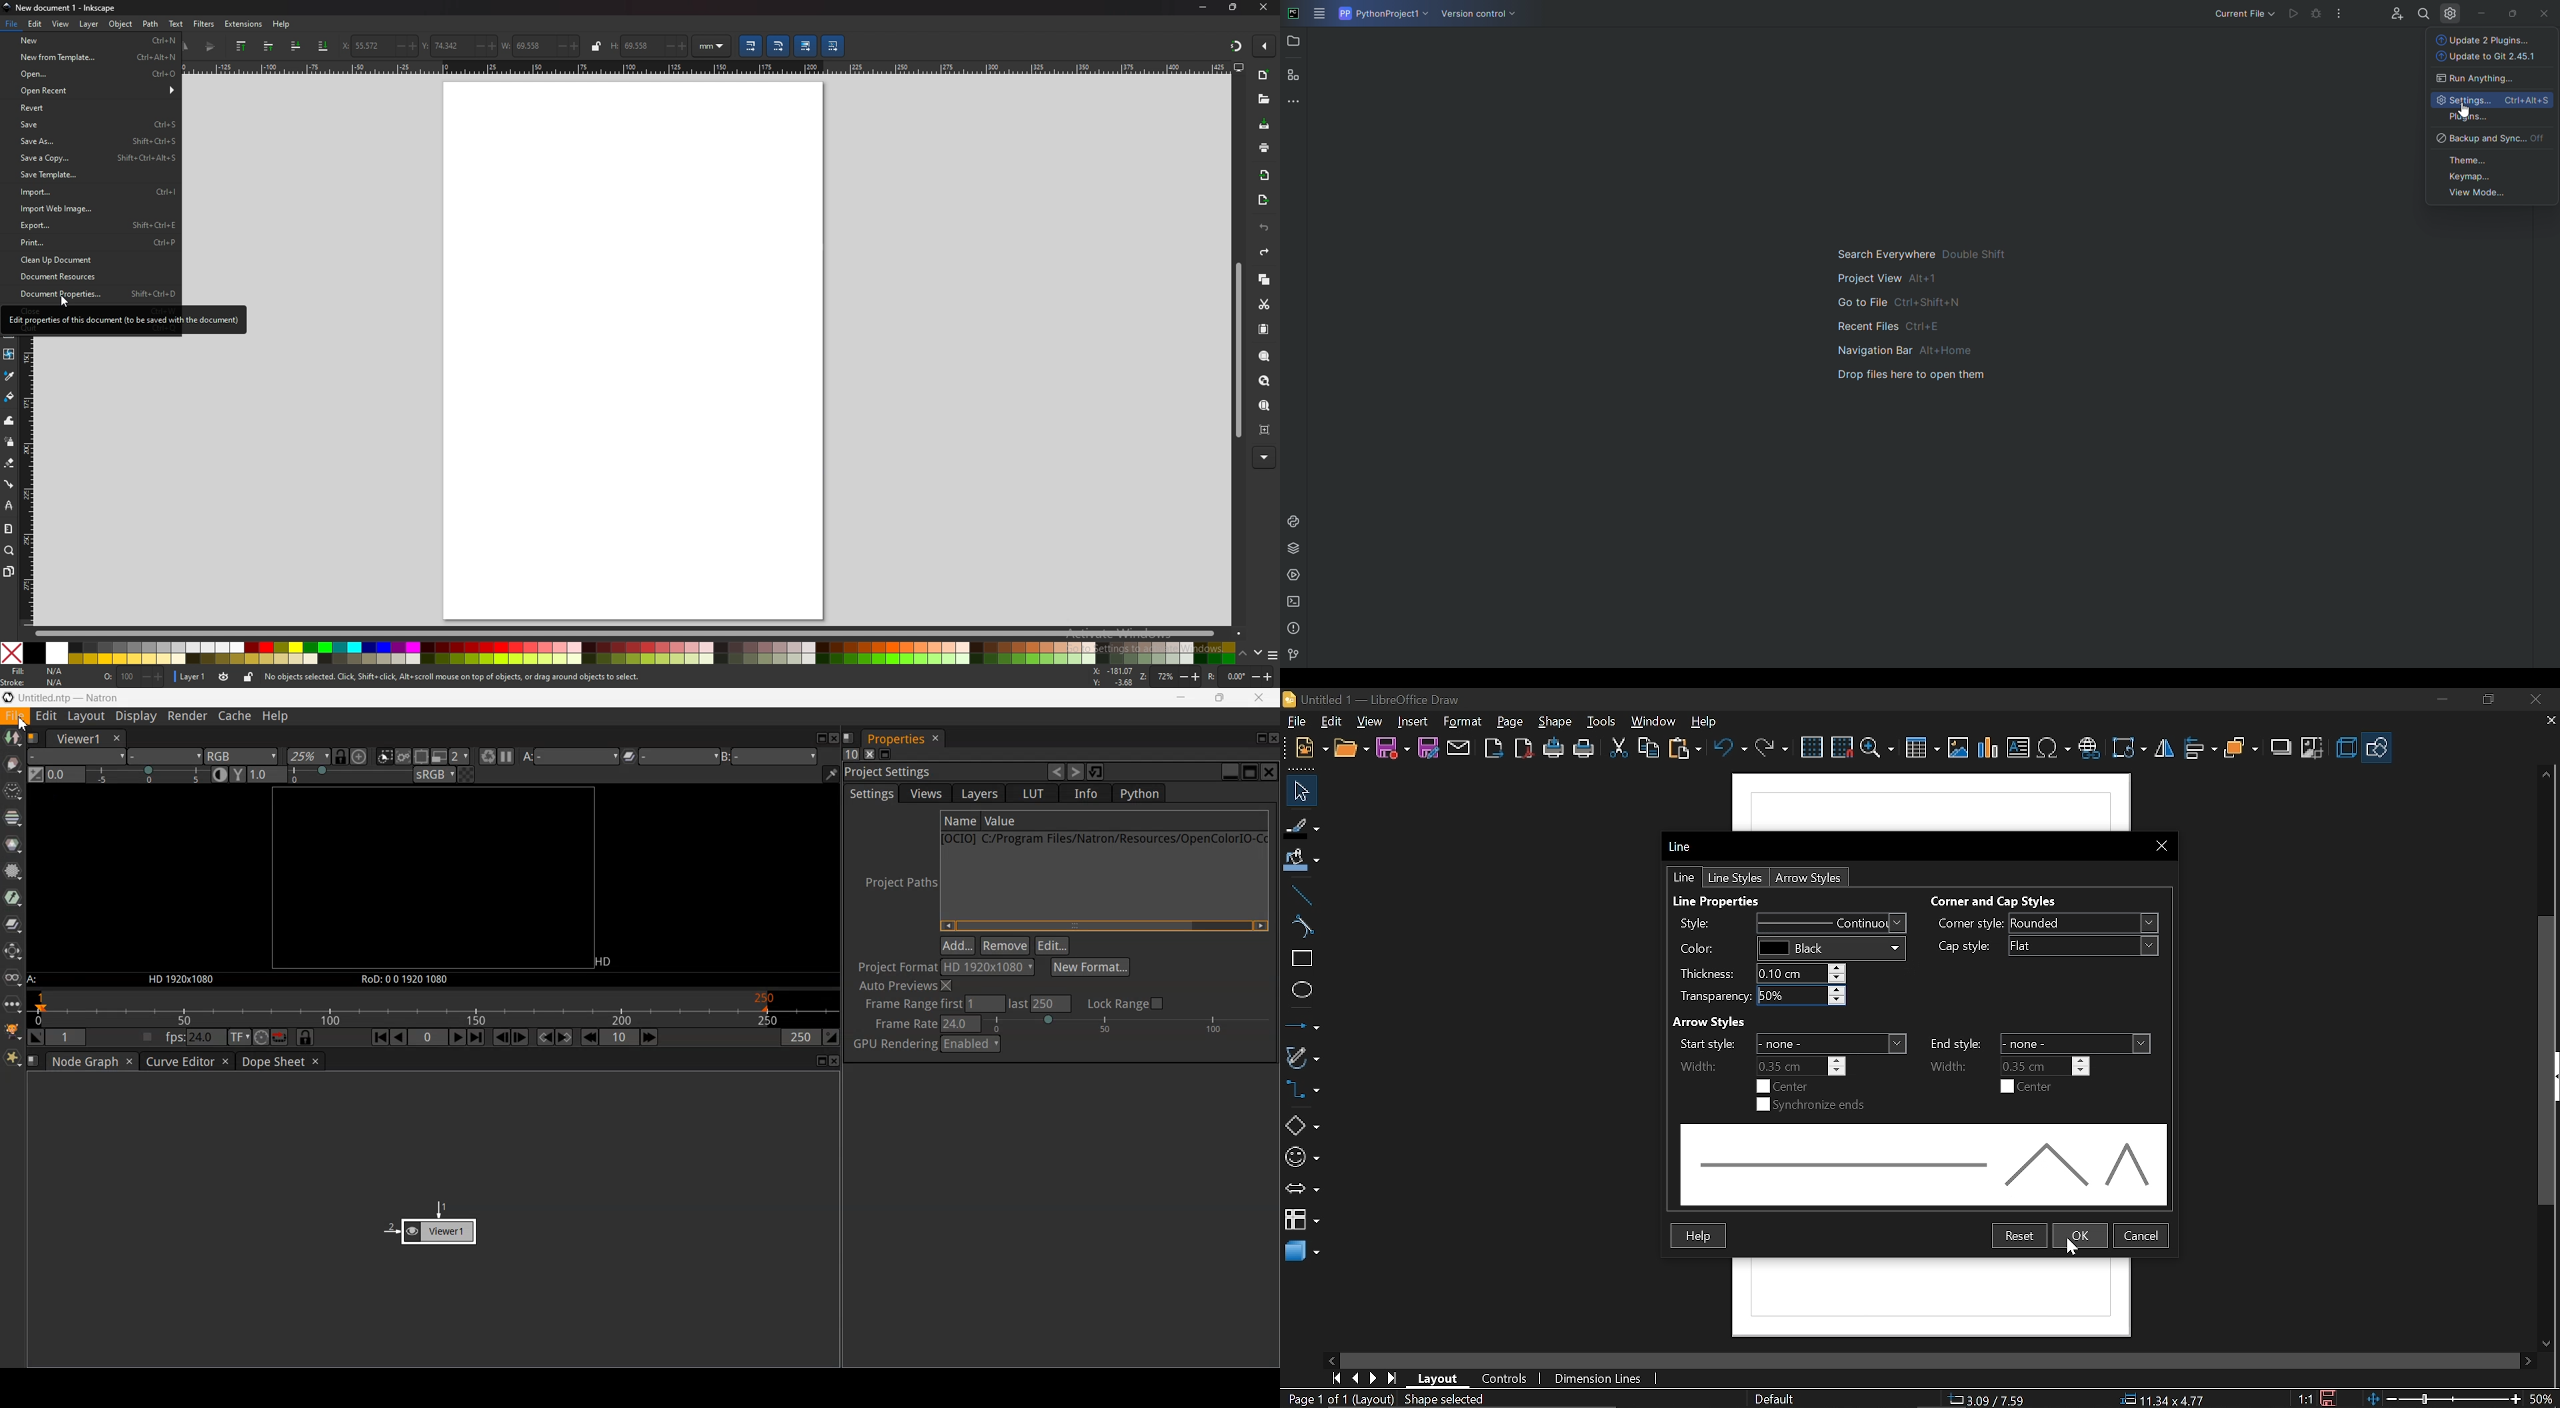 This screenshot has height=1428, width=2576. What do you see at coordinates (1394, 1379) in the screenshot?
I see `go to last page` at bounding box center [1394, 1379].